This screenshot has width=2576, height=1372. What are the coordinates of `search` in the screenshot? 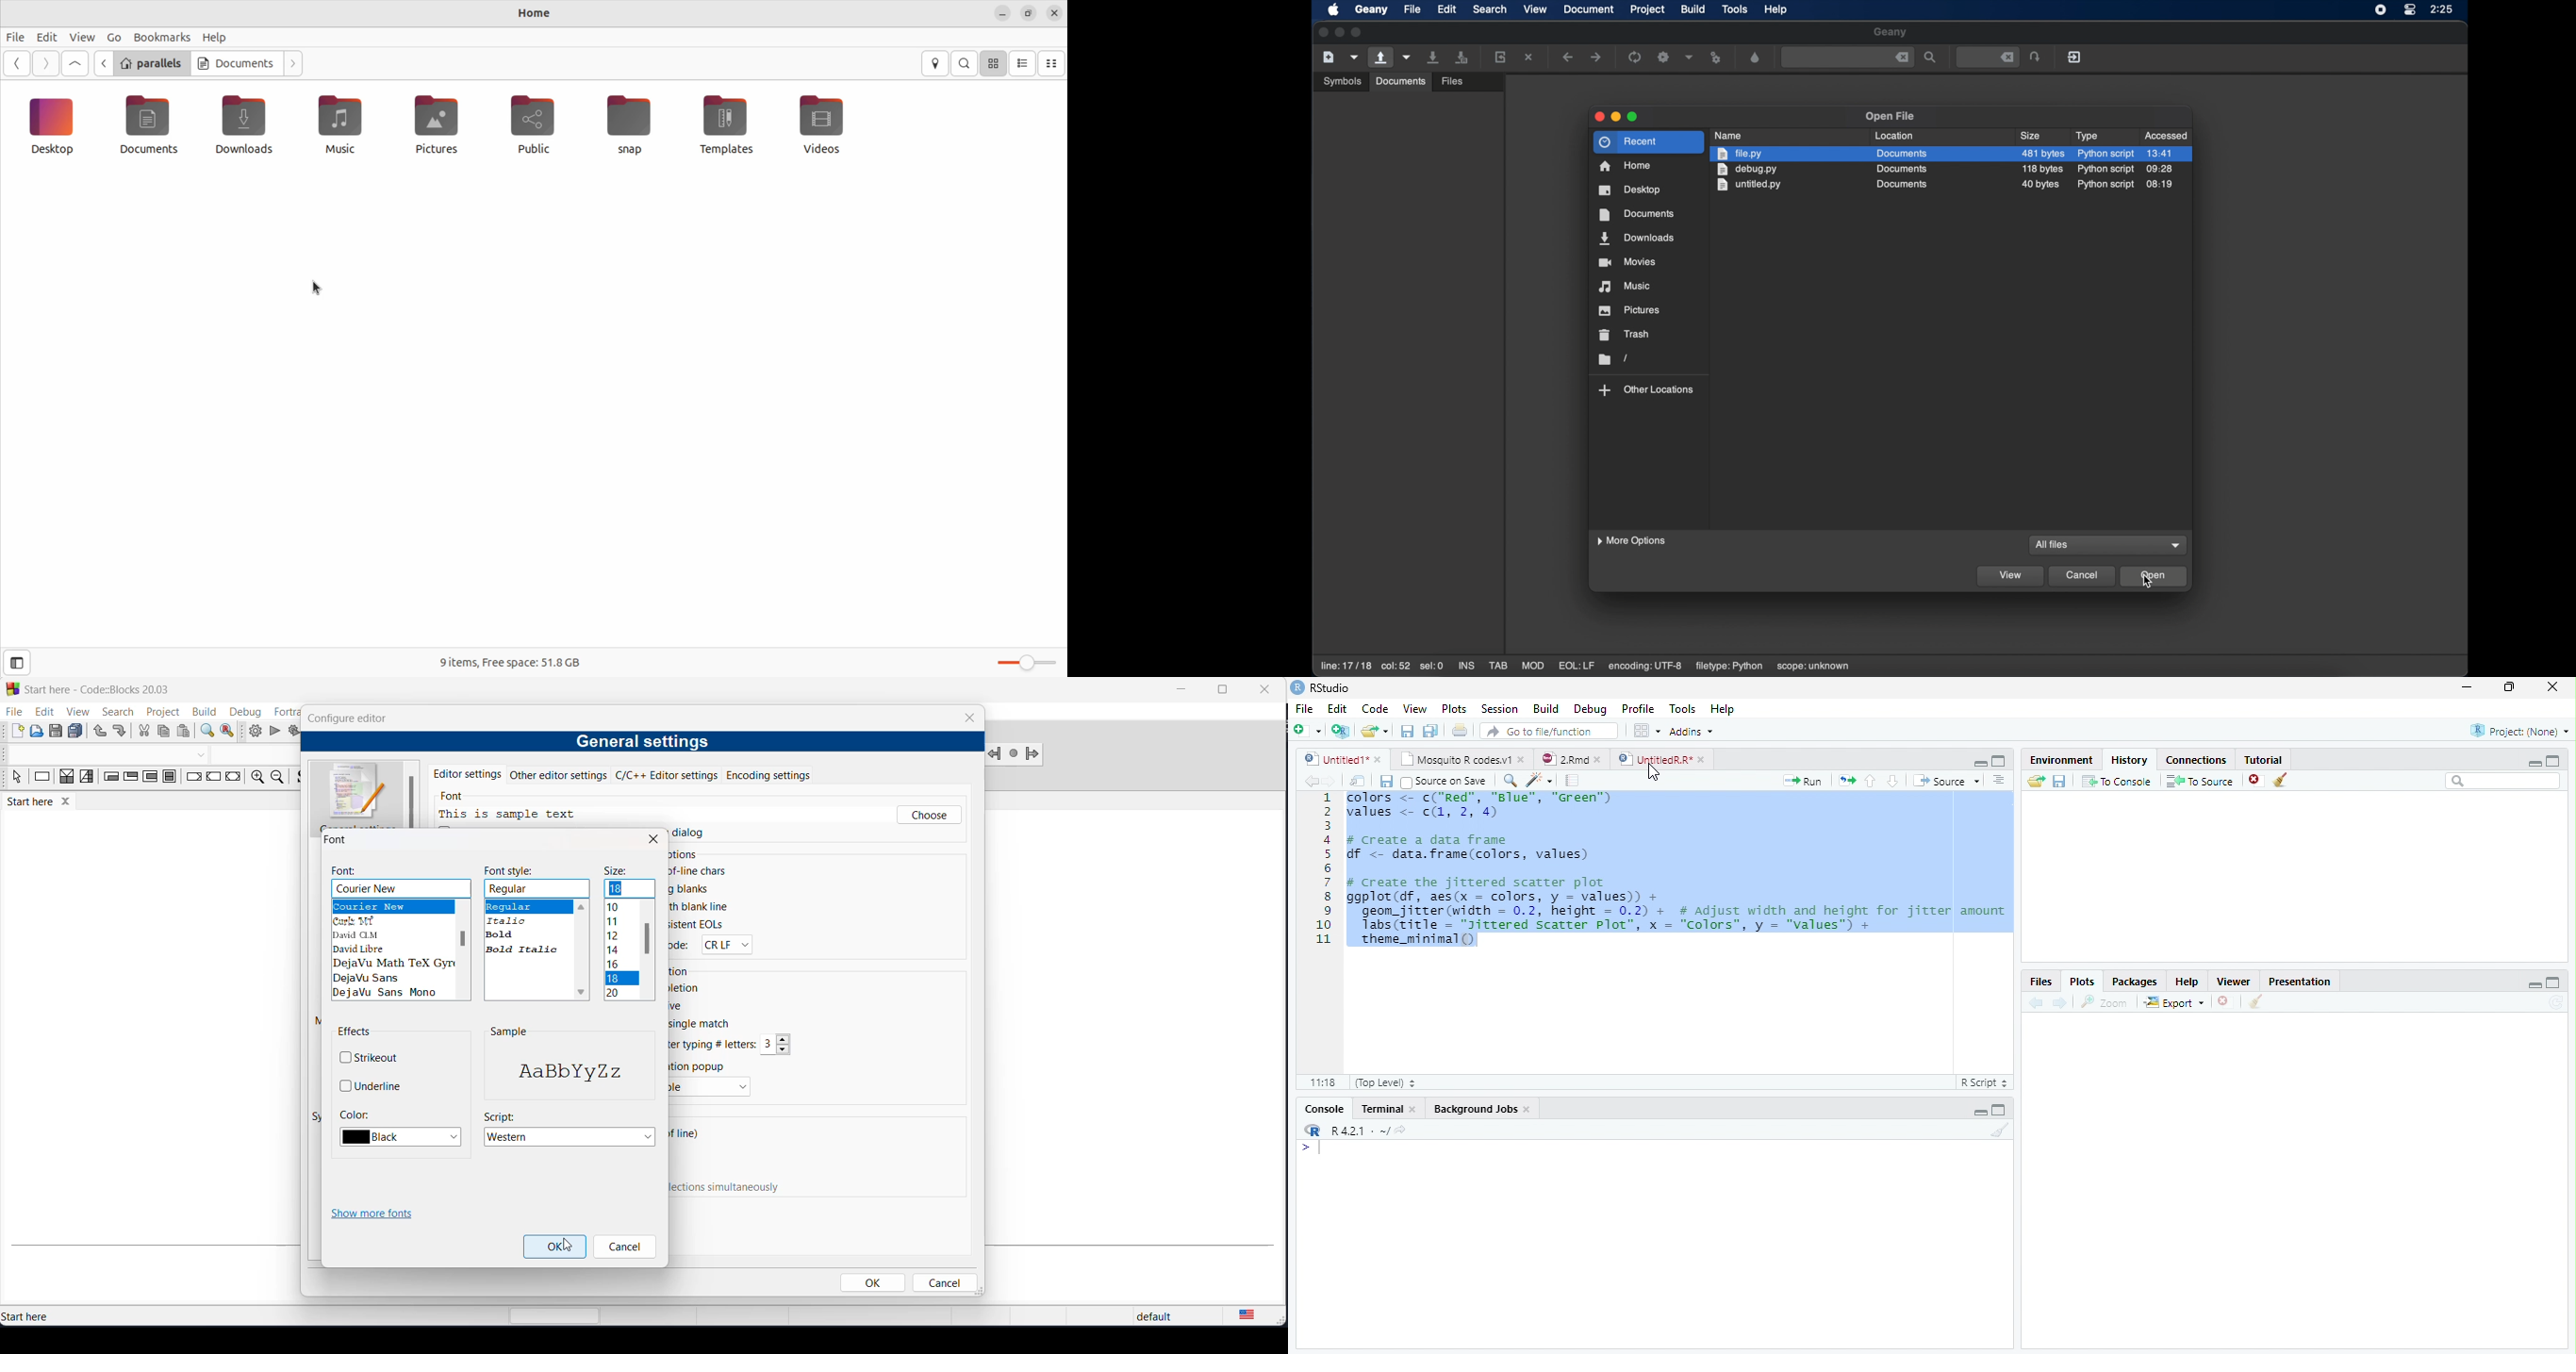 It's located at (112, 712).